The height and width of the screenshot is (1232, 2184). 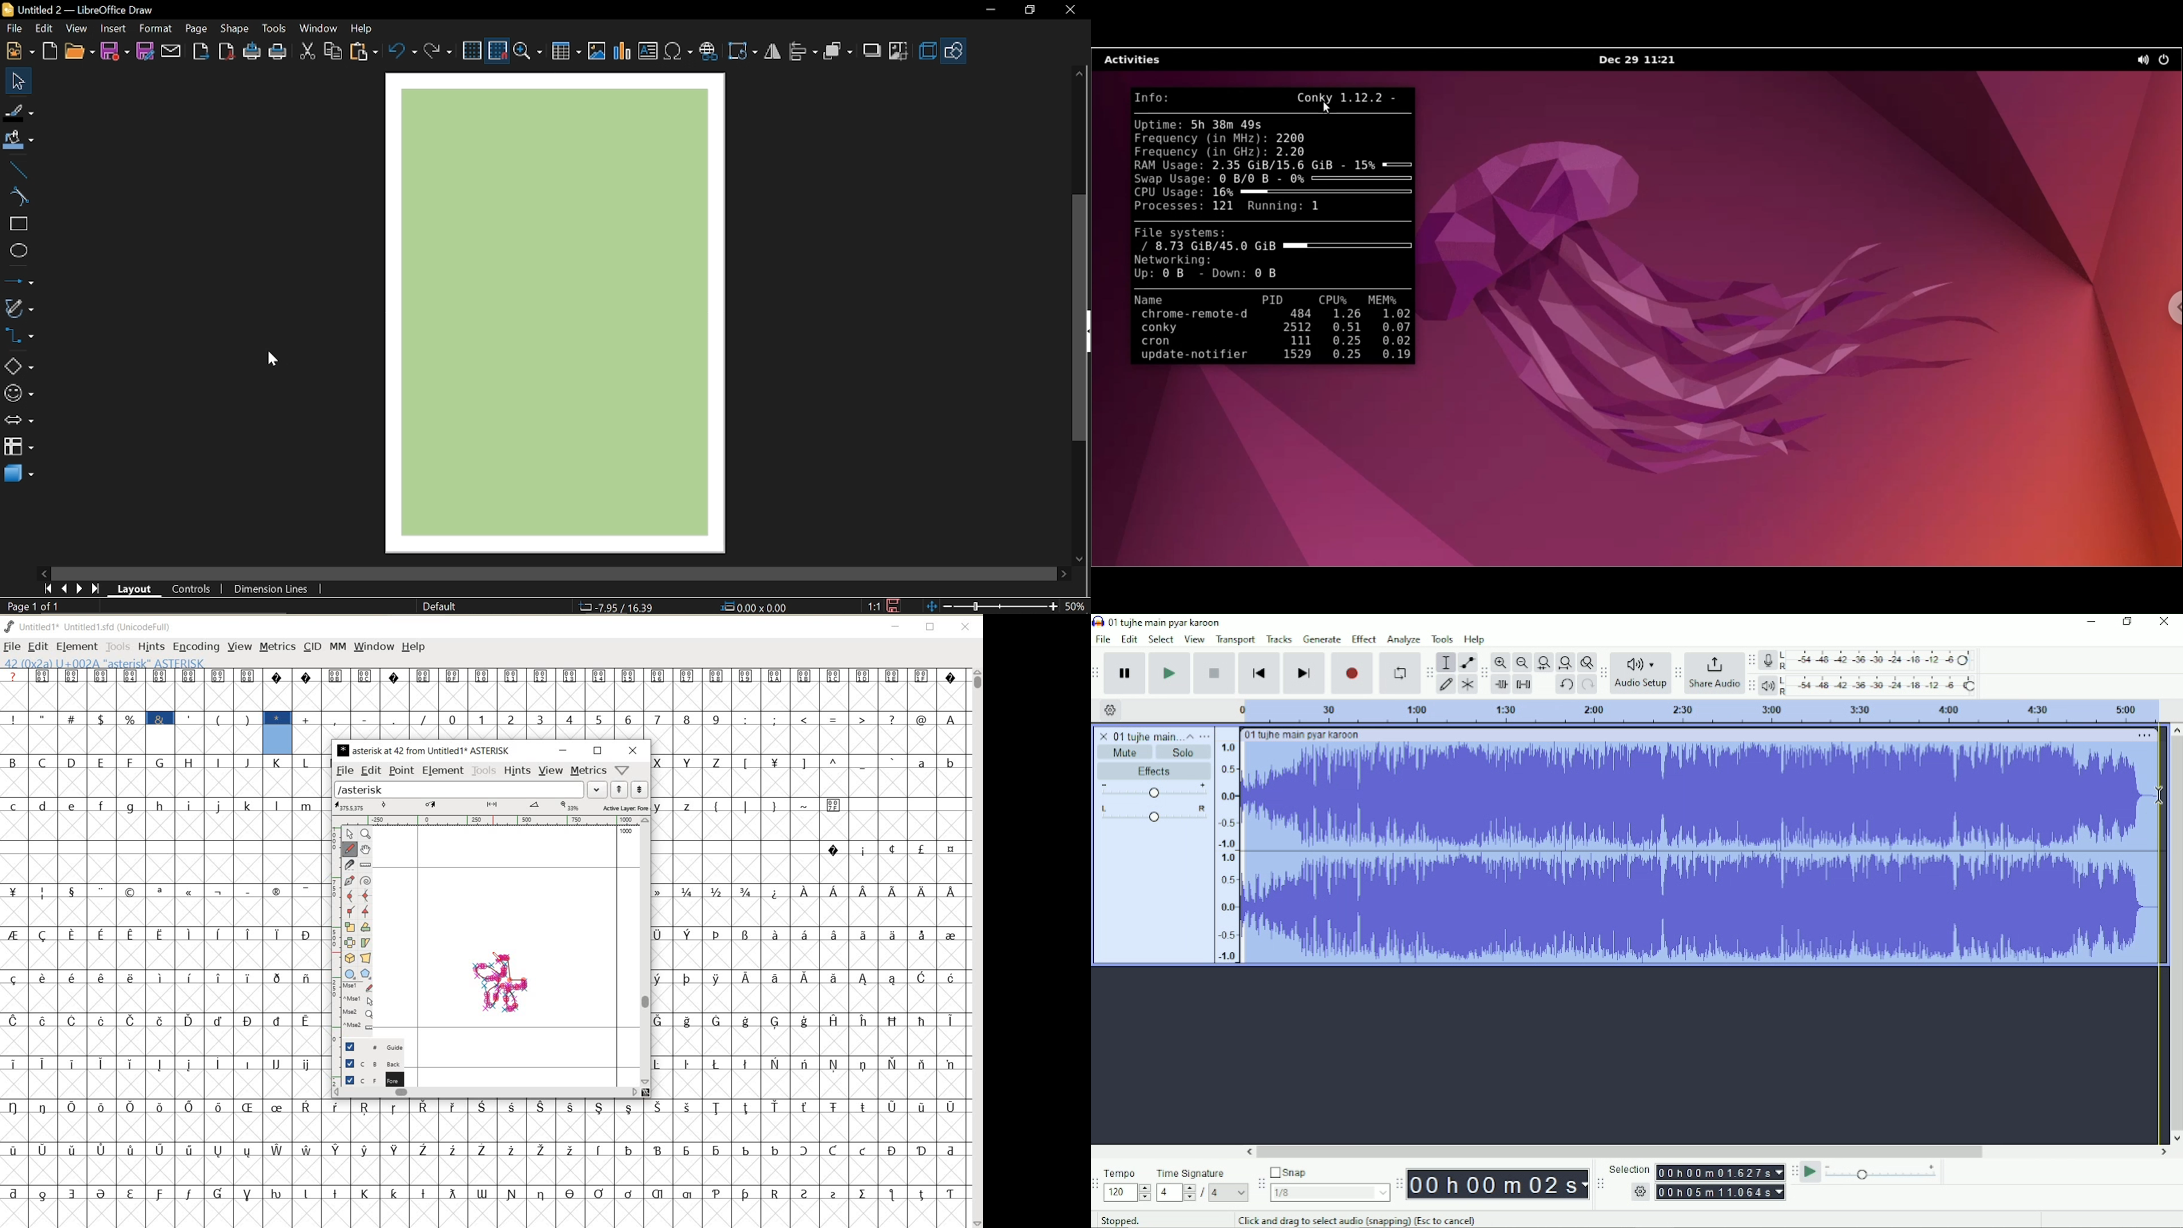 What do you see at coordinates (42, 572) in the screenshot?
I see `Move left` at bounding box center [42, 572].